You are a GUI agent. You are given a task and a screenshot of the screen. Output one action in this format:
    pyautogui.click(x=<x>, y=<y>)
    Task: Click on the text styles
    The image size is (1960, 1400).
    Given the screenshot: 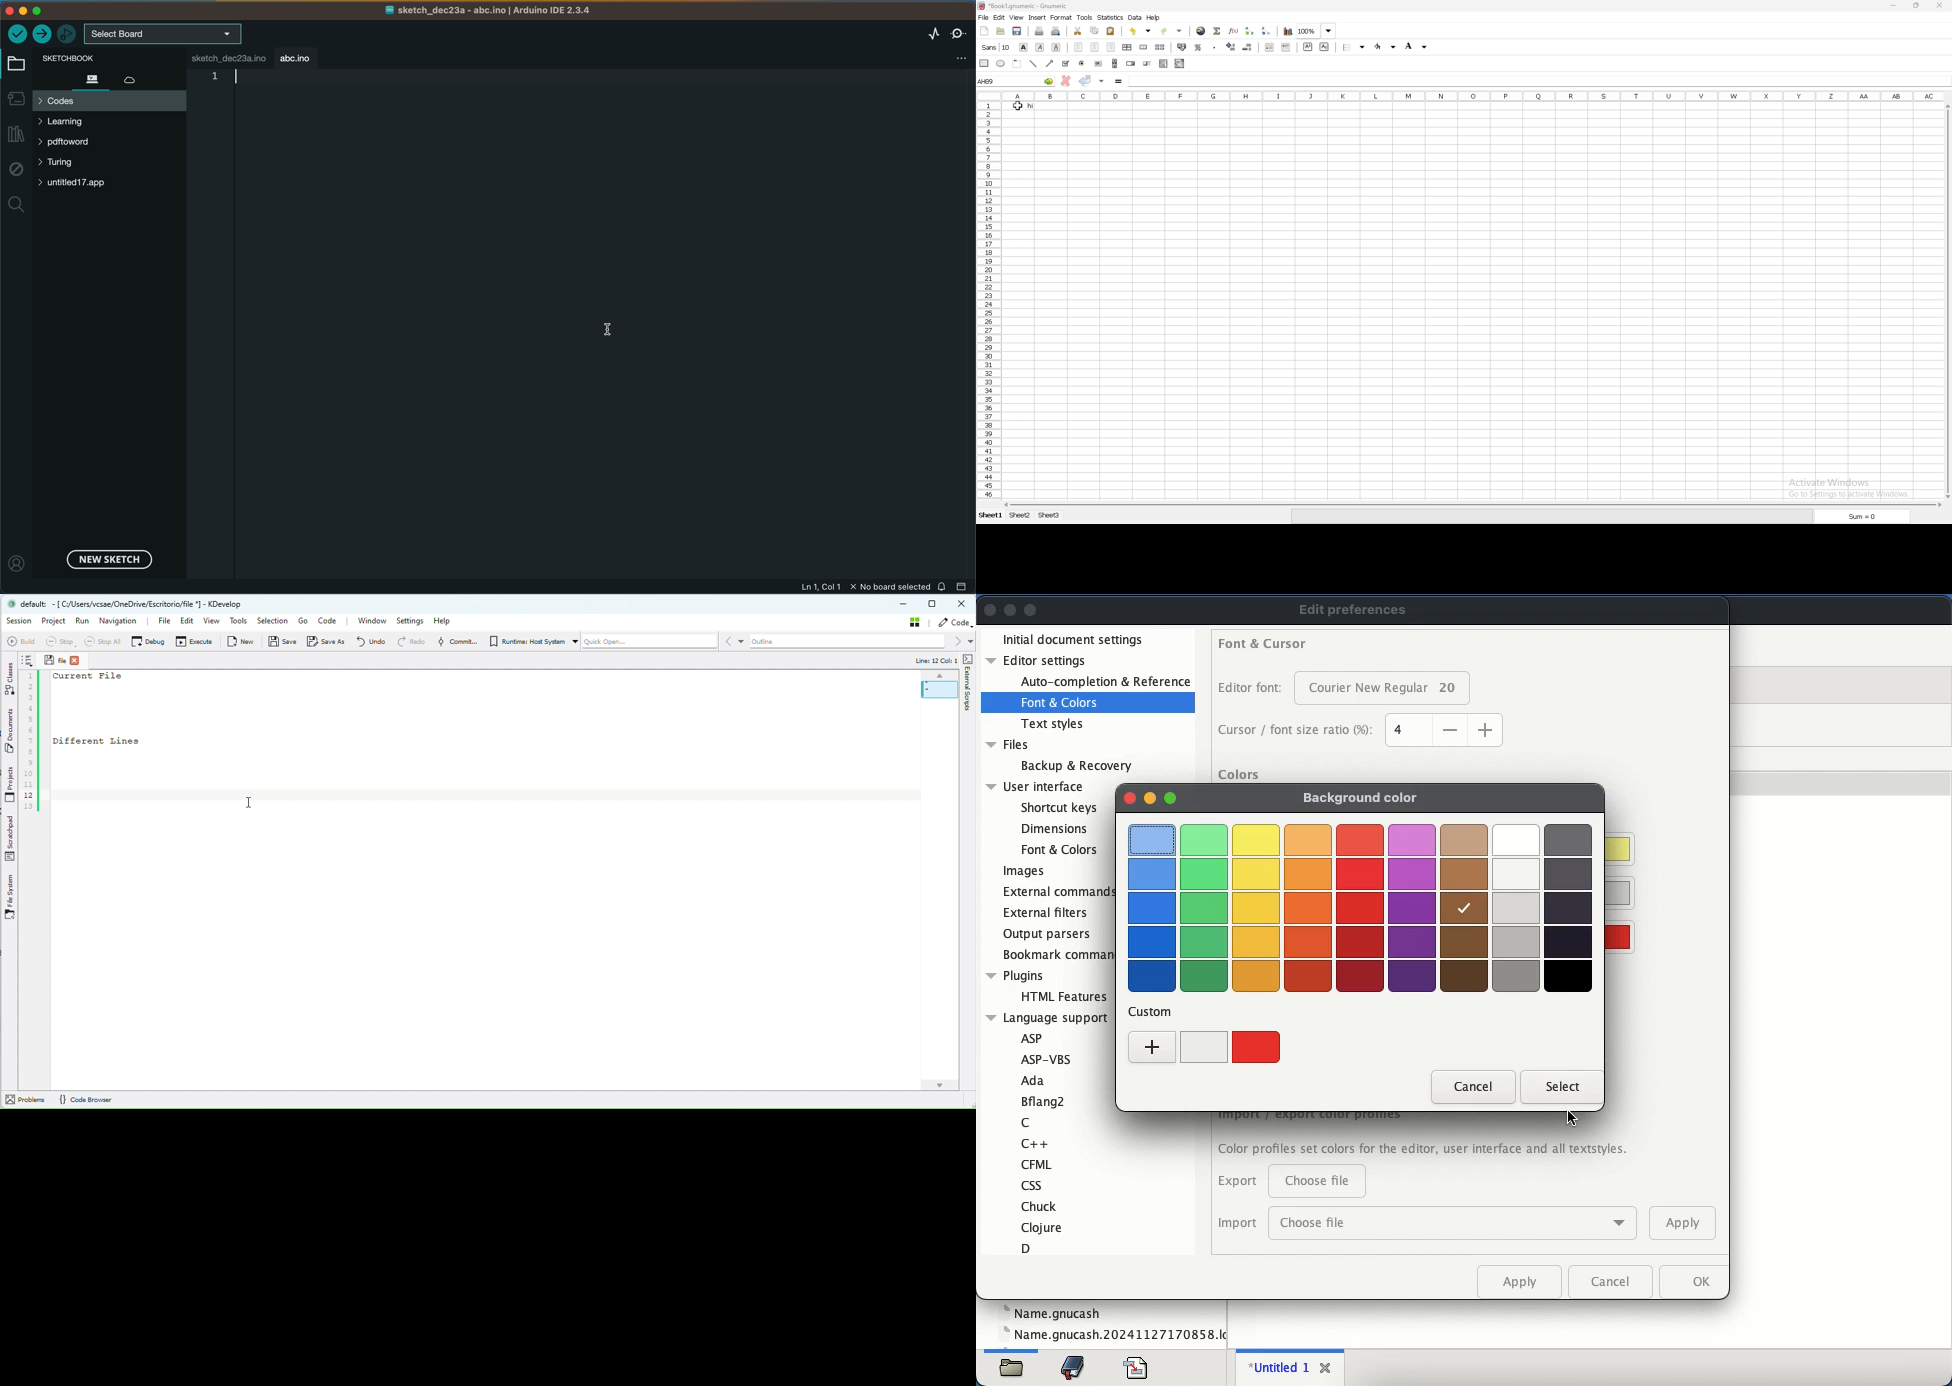 What is the action you would take?
    pyautogui.click(x=1055, y=725)
    